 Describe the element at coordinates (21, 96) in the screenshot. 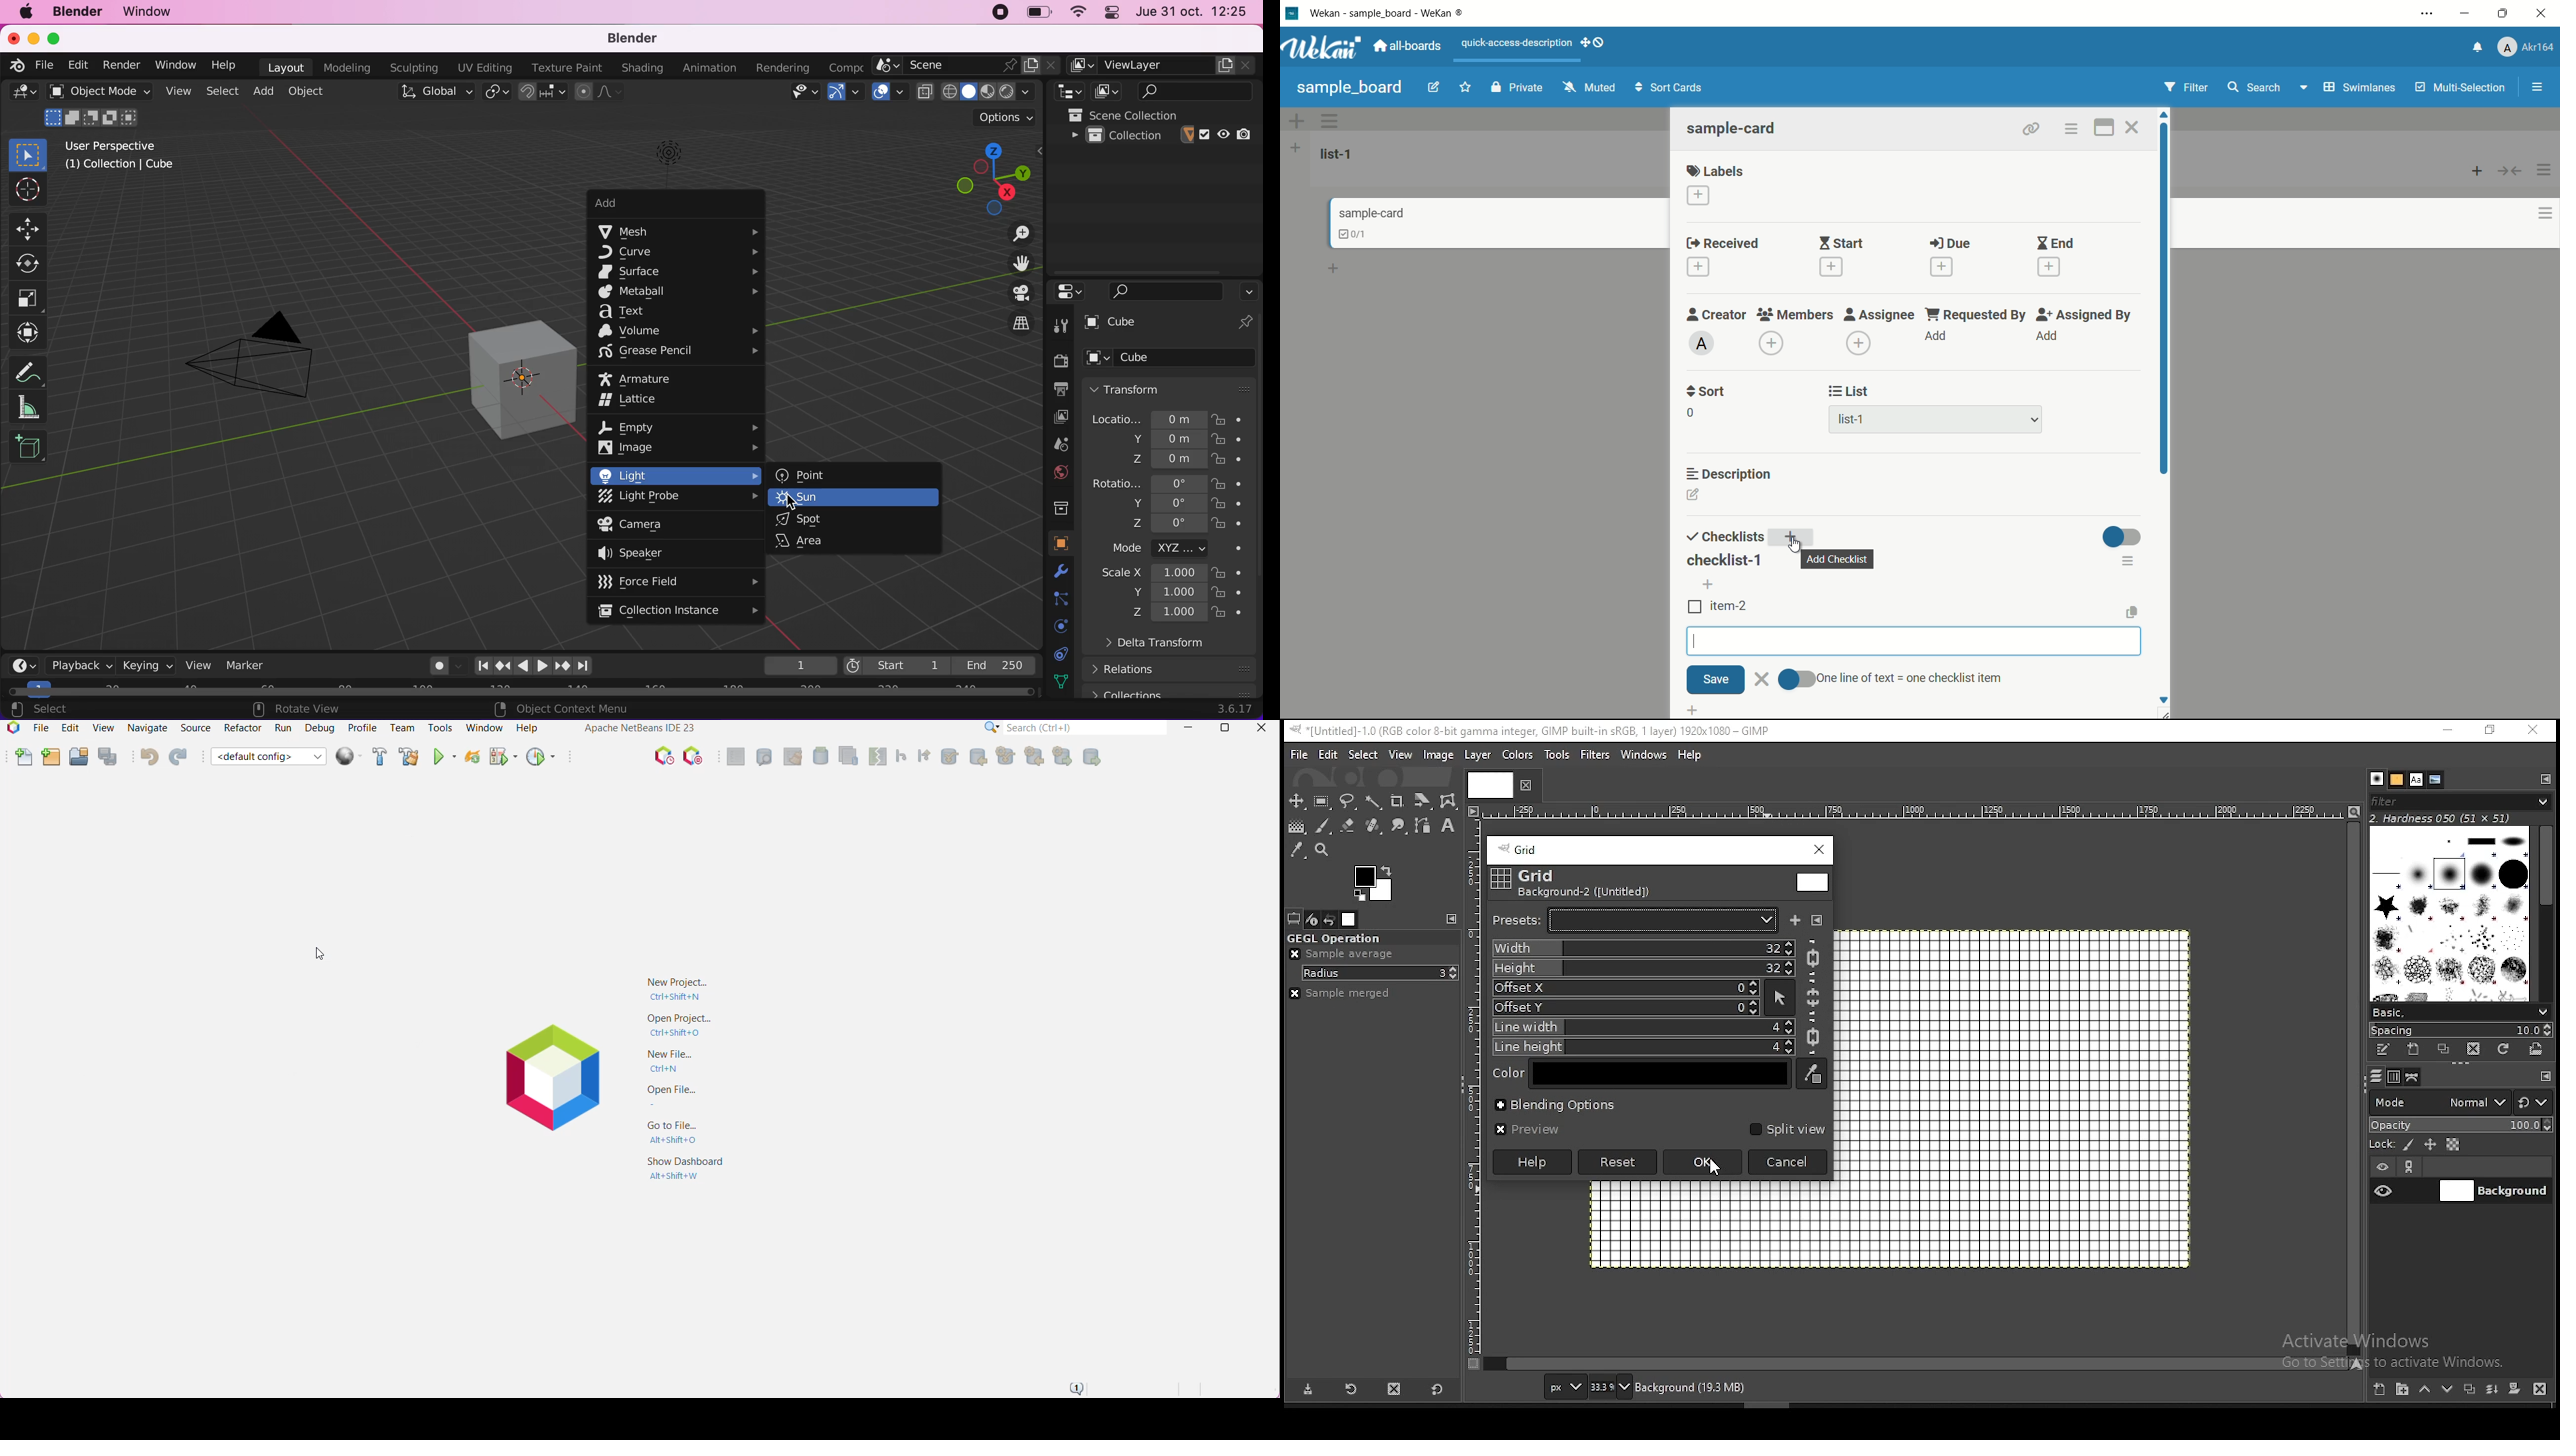

I see `editor type` at that location.